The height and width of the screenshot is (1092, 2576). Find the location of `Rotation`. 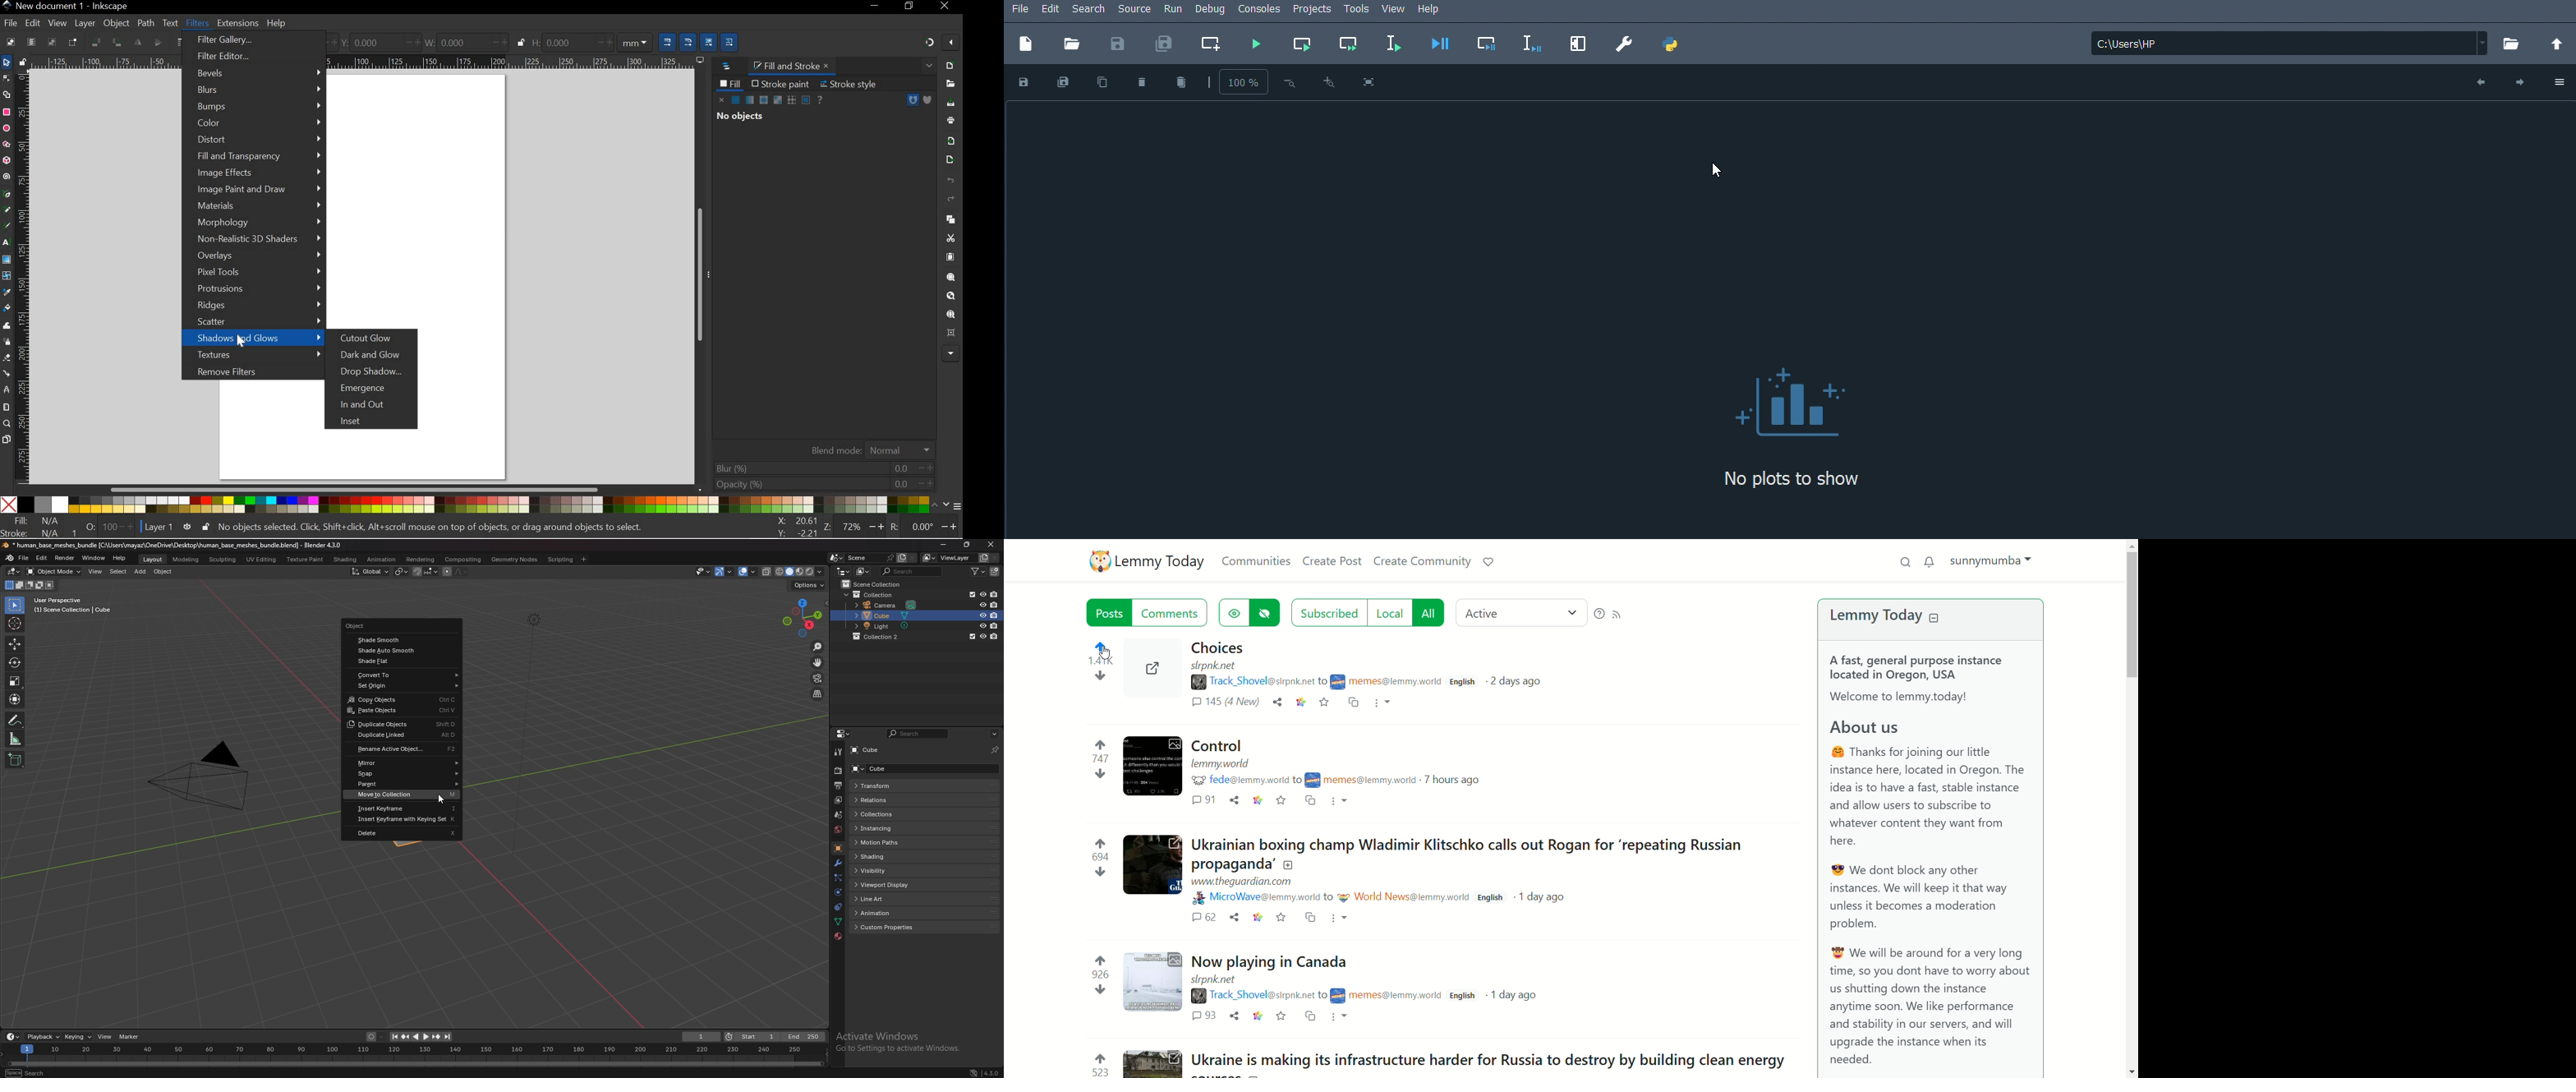

Rotation is located at coordinates (924, 528).